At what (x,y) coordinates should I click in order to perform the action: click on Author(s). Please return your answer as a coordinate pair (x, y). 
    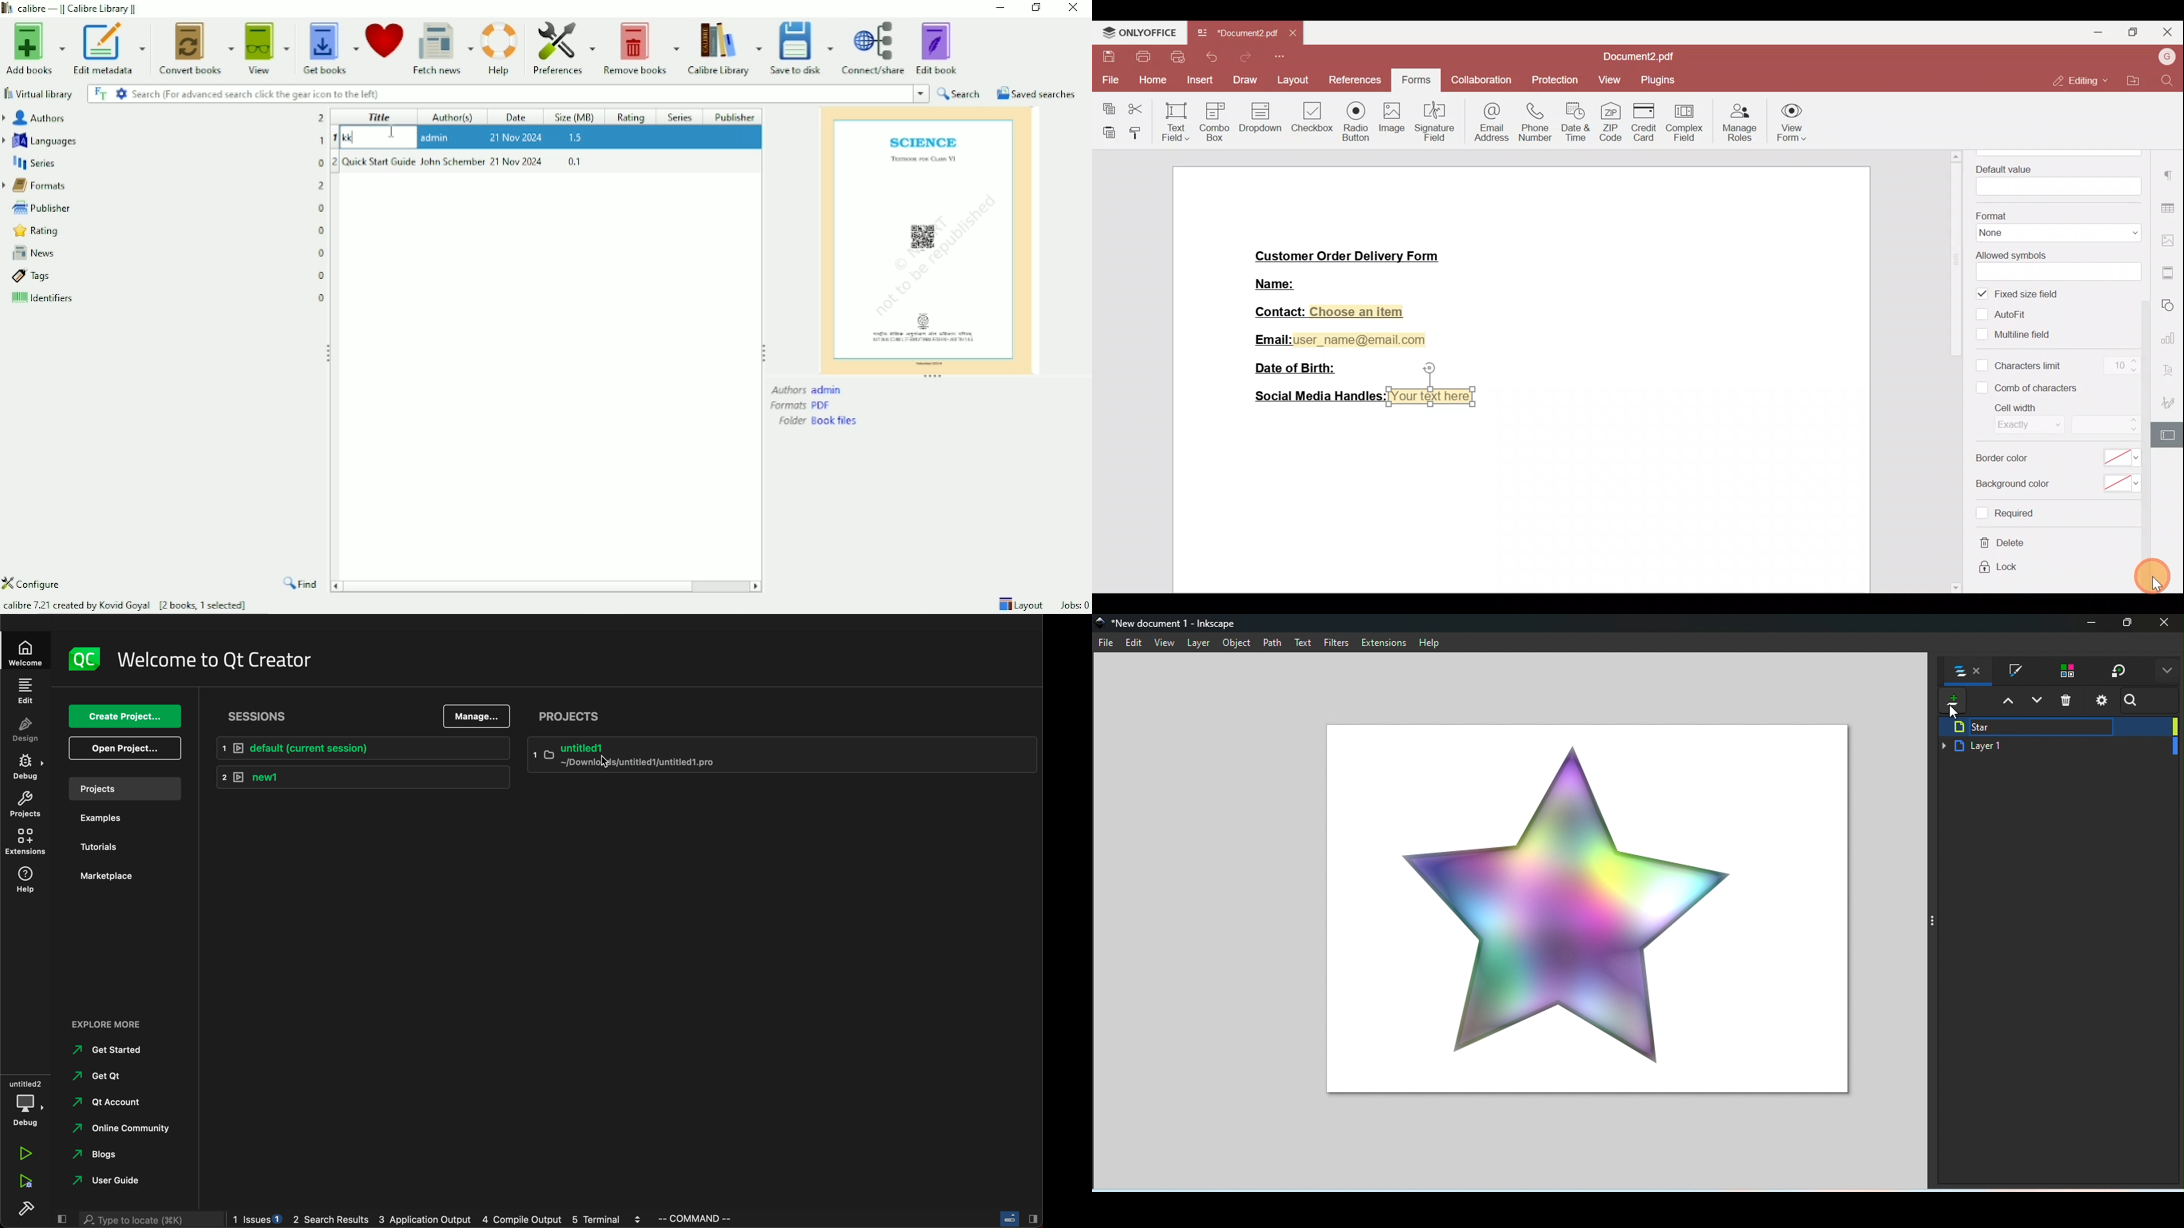
    Looking at the image, I should click on (459, 117).